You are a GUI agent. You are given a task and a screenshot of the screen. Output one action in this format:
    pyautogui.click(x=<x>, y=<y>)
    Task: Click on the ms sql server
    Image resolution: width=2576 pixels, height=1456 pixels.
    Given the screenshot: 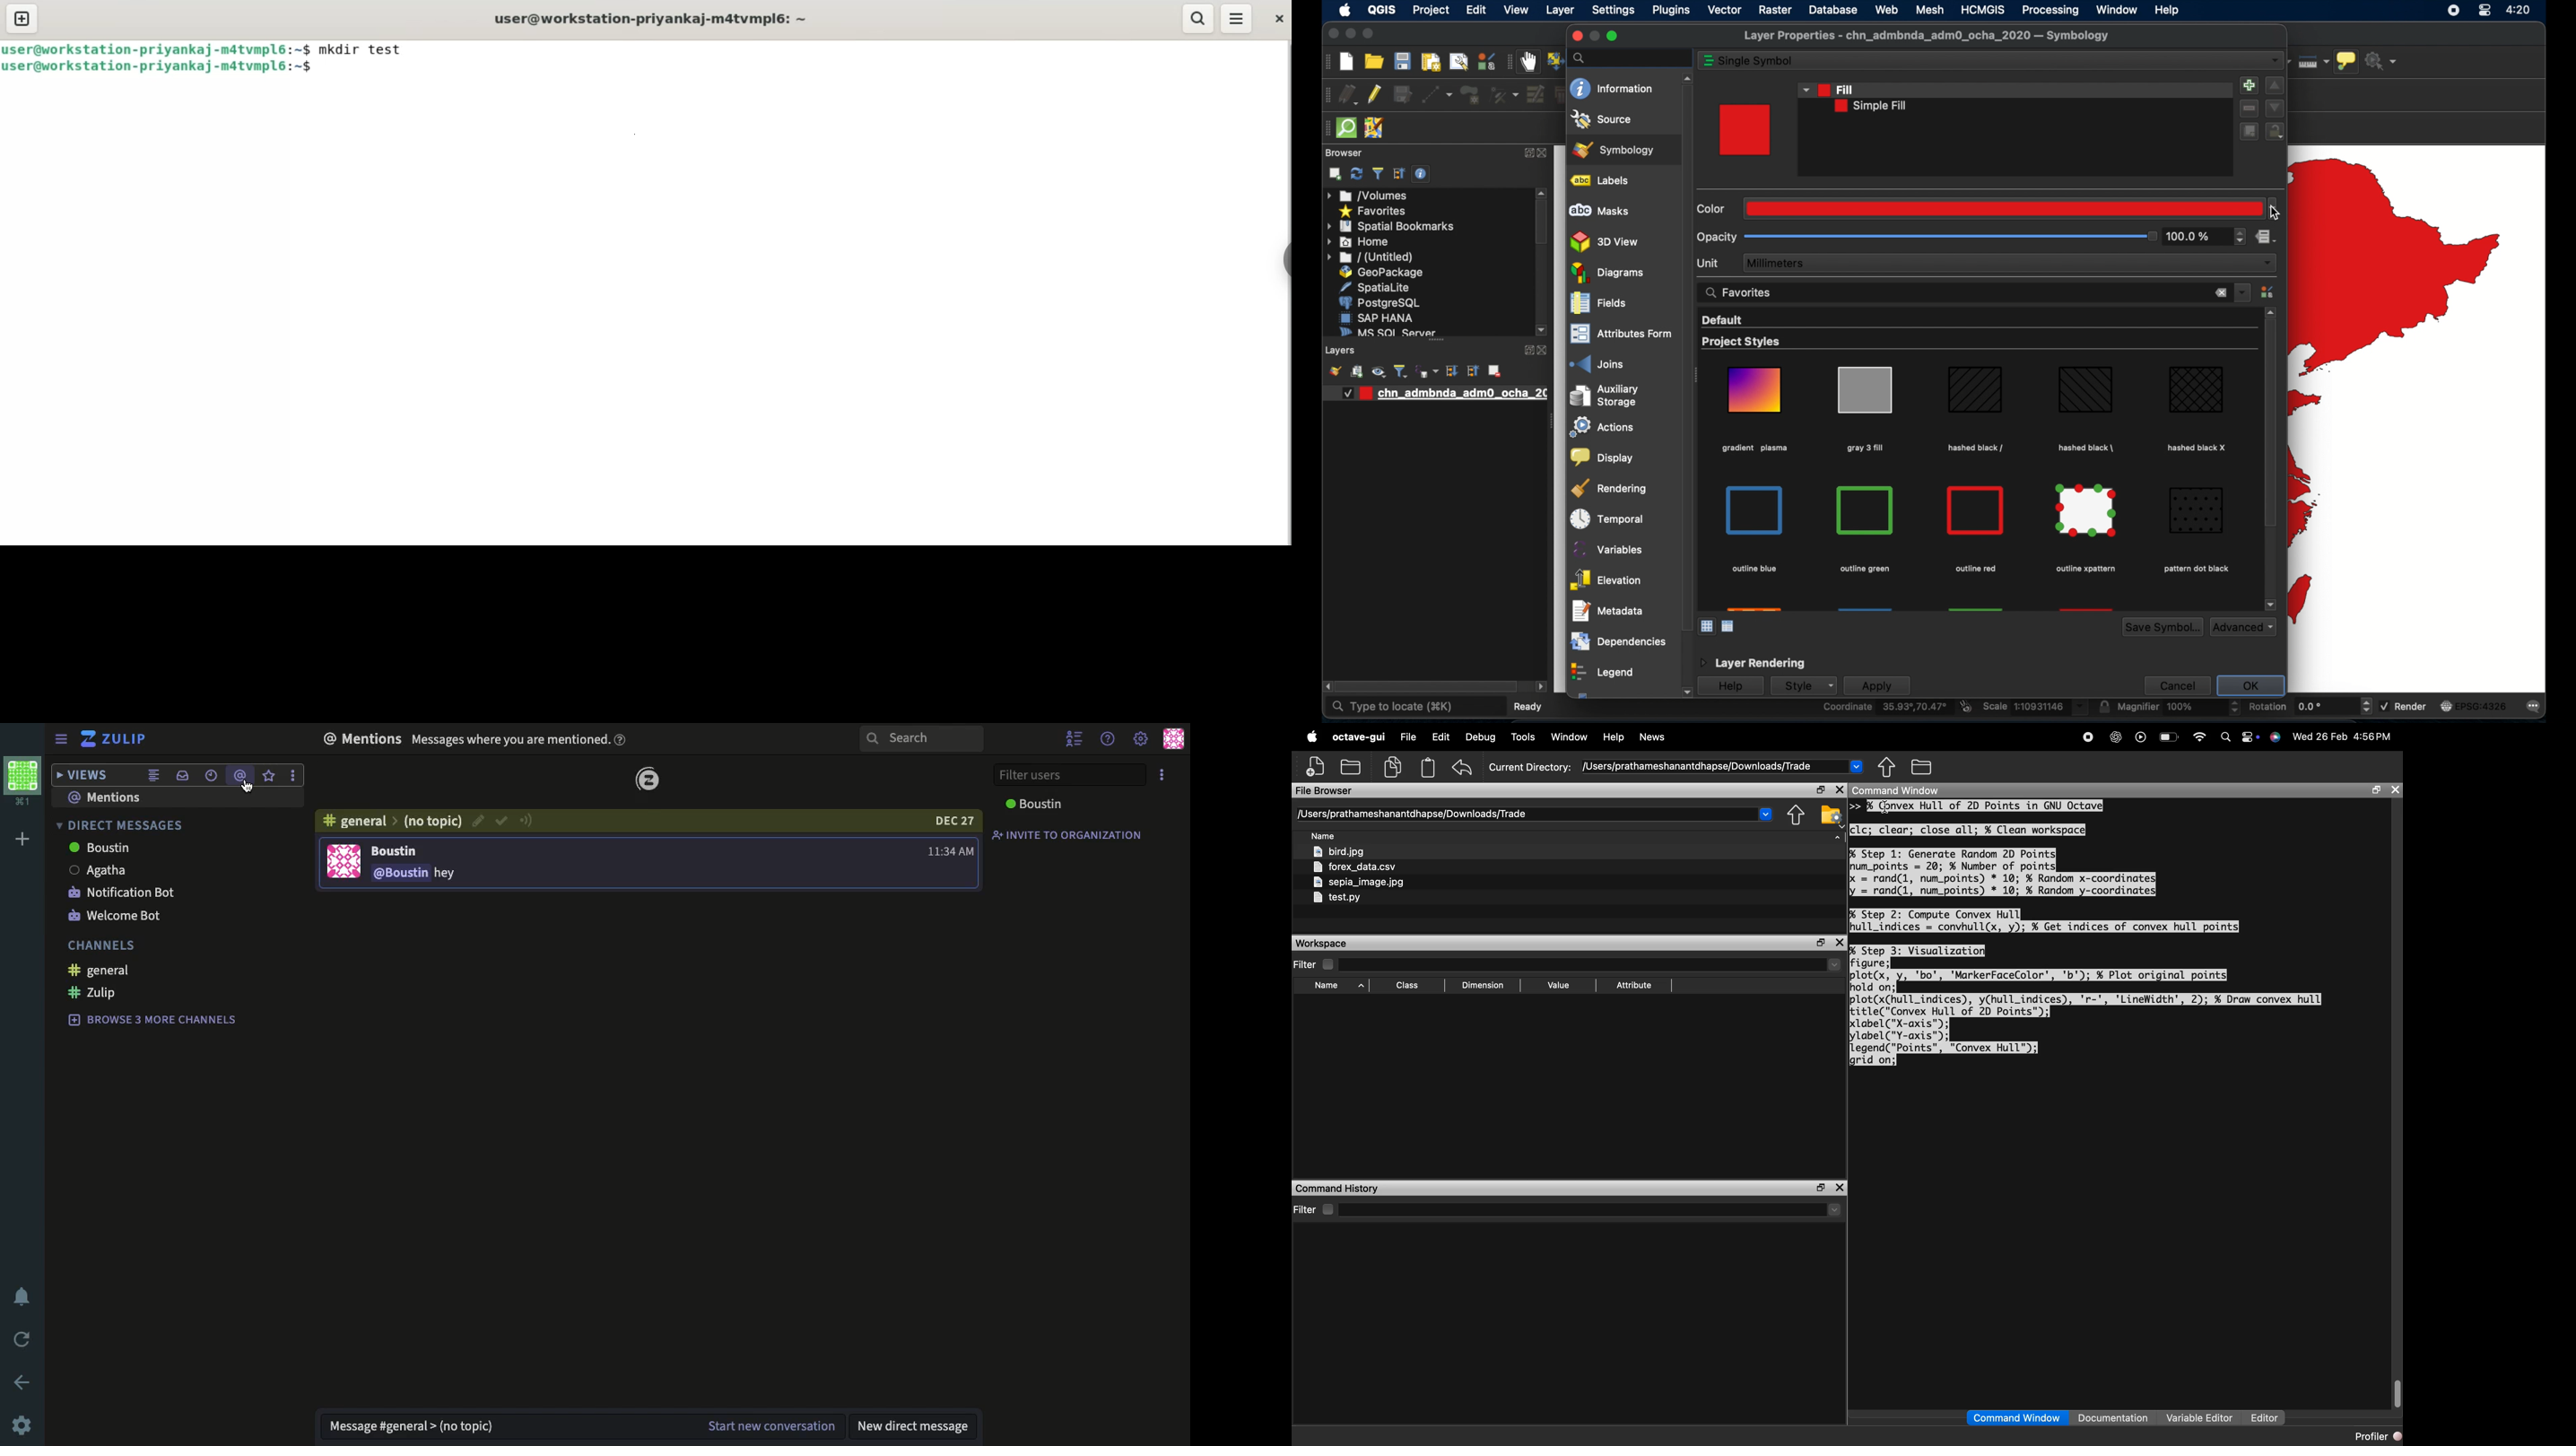 What is the action you would take?
    pyautogui.click(x=1385, y=331)
    